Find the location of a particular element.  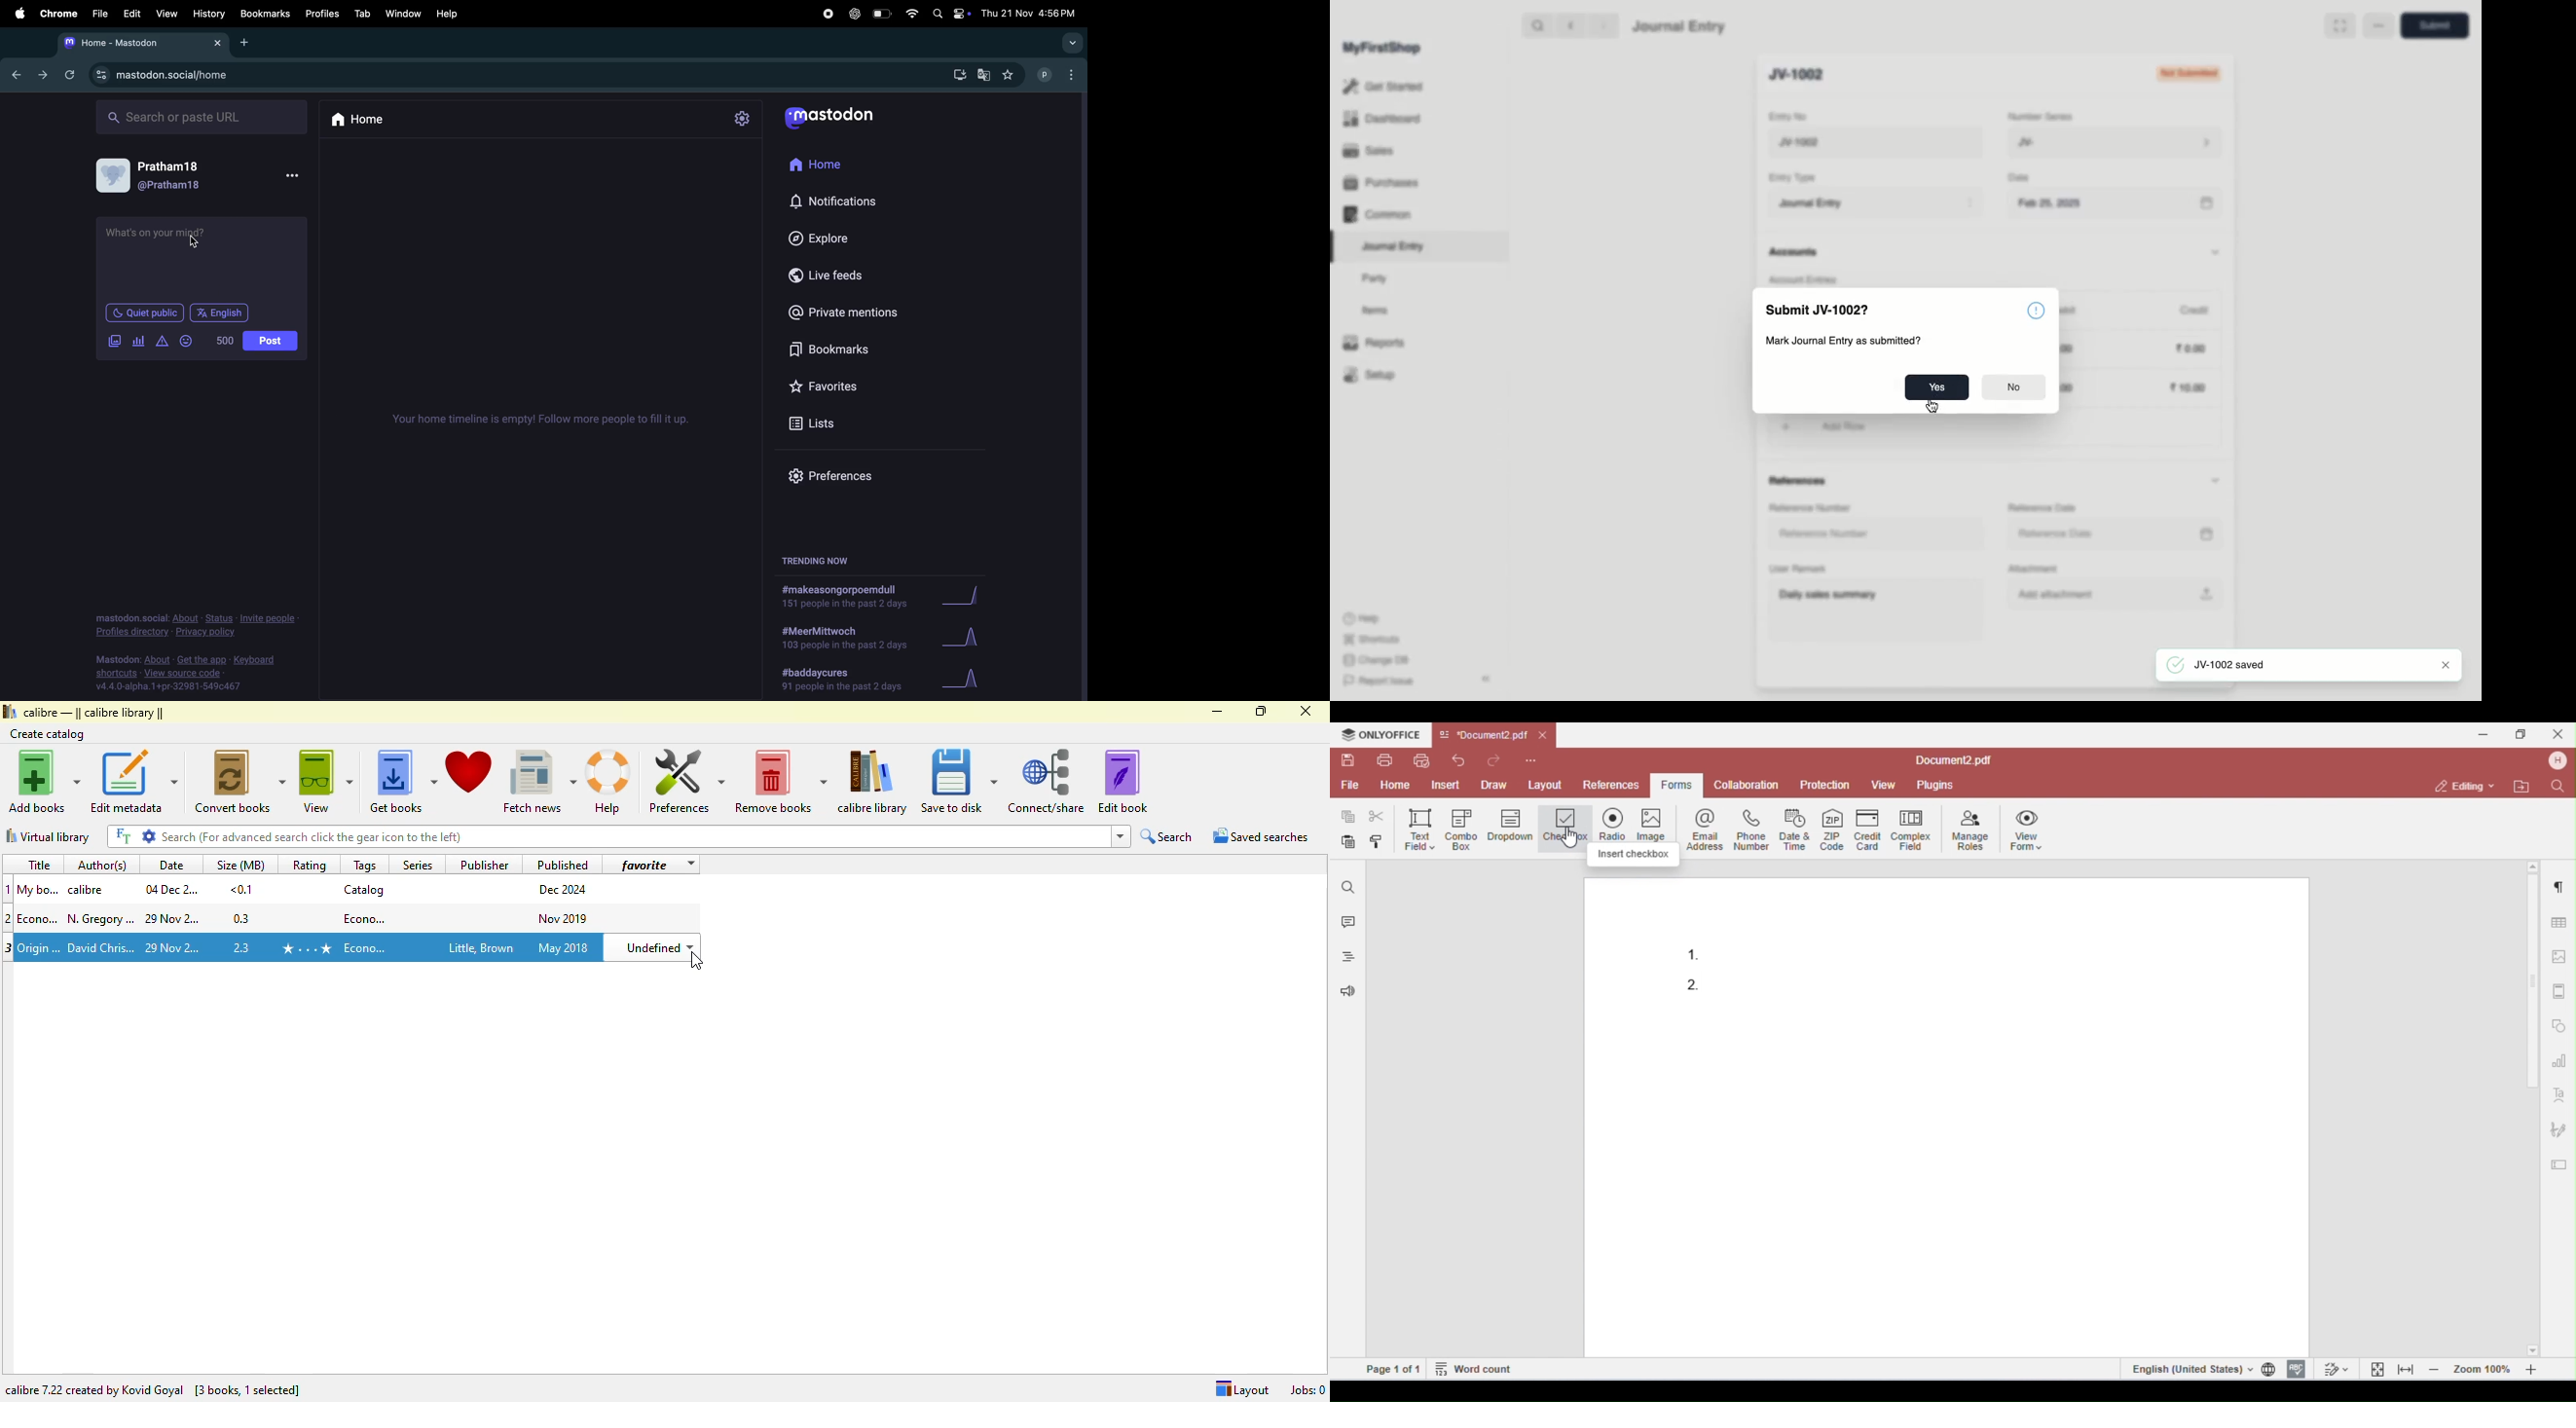

Common is located at coordinates (1376, 214).